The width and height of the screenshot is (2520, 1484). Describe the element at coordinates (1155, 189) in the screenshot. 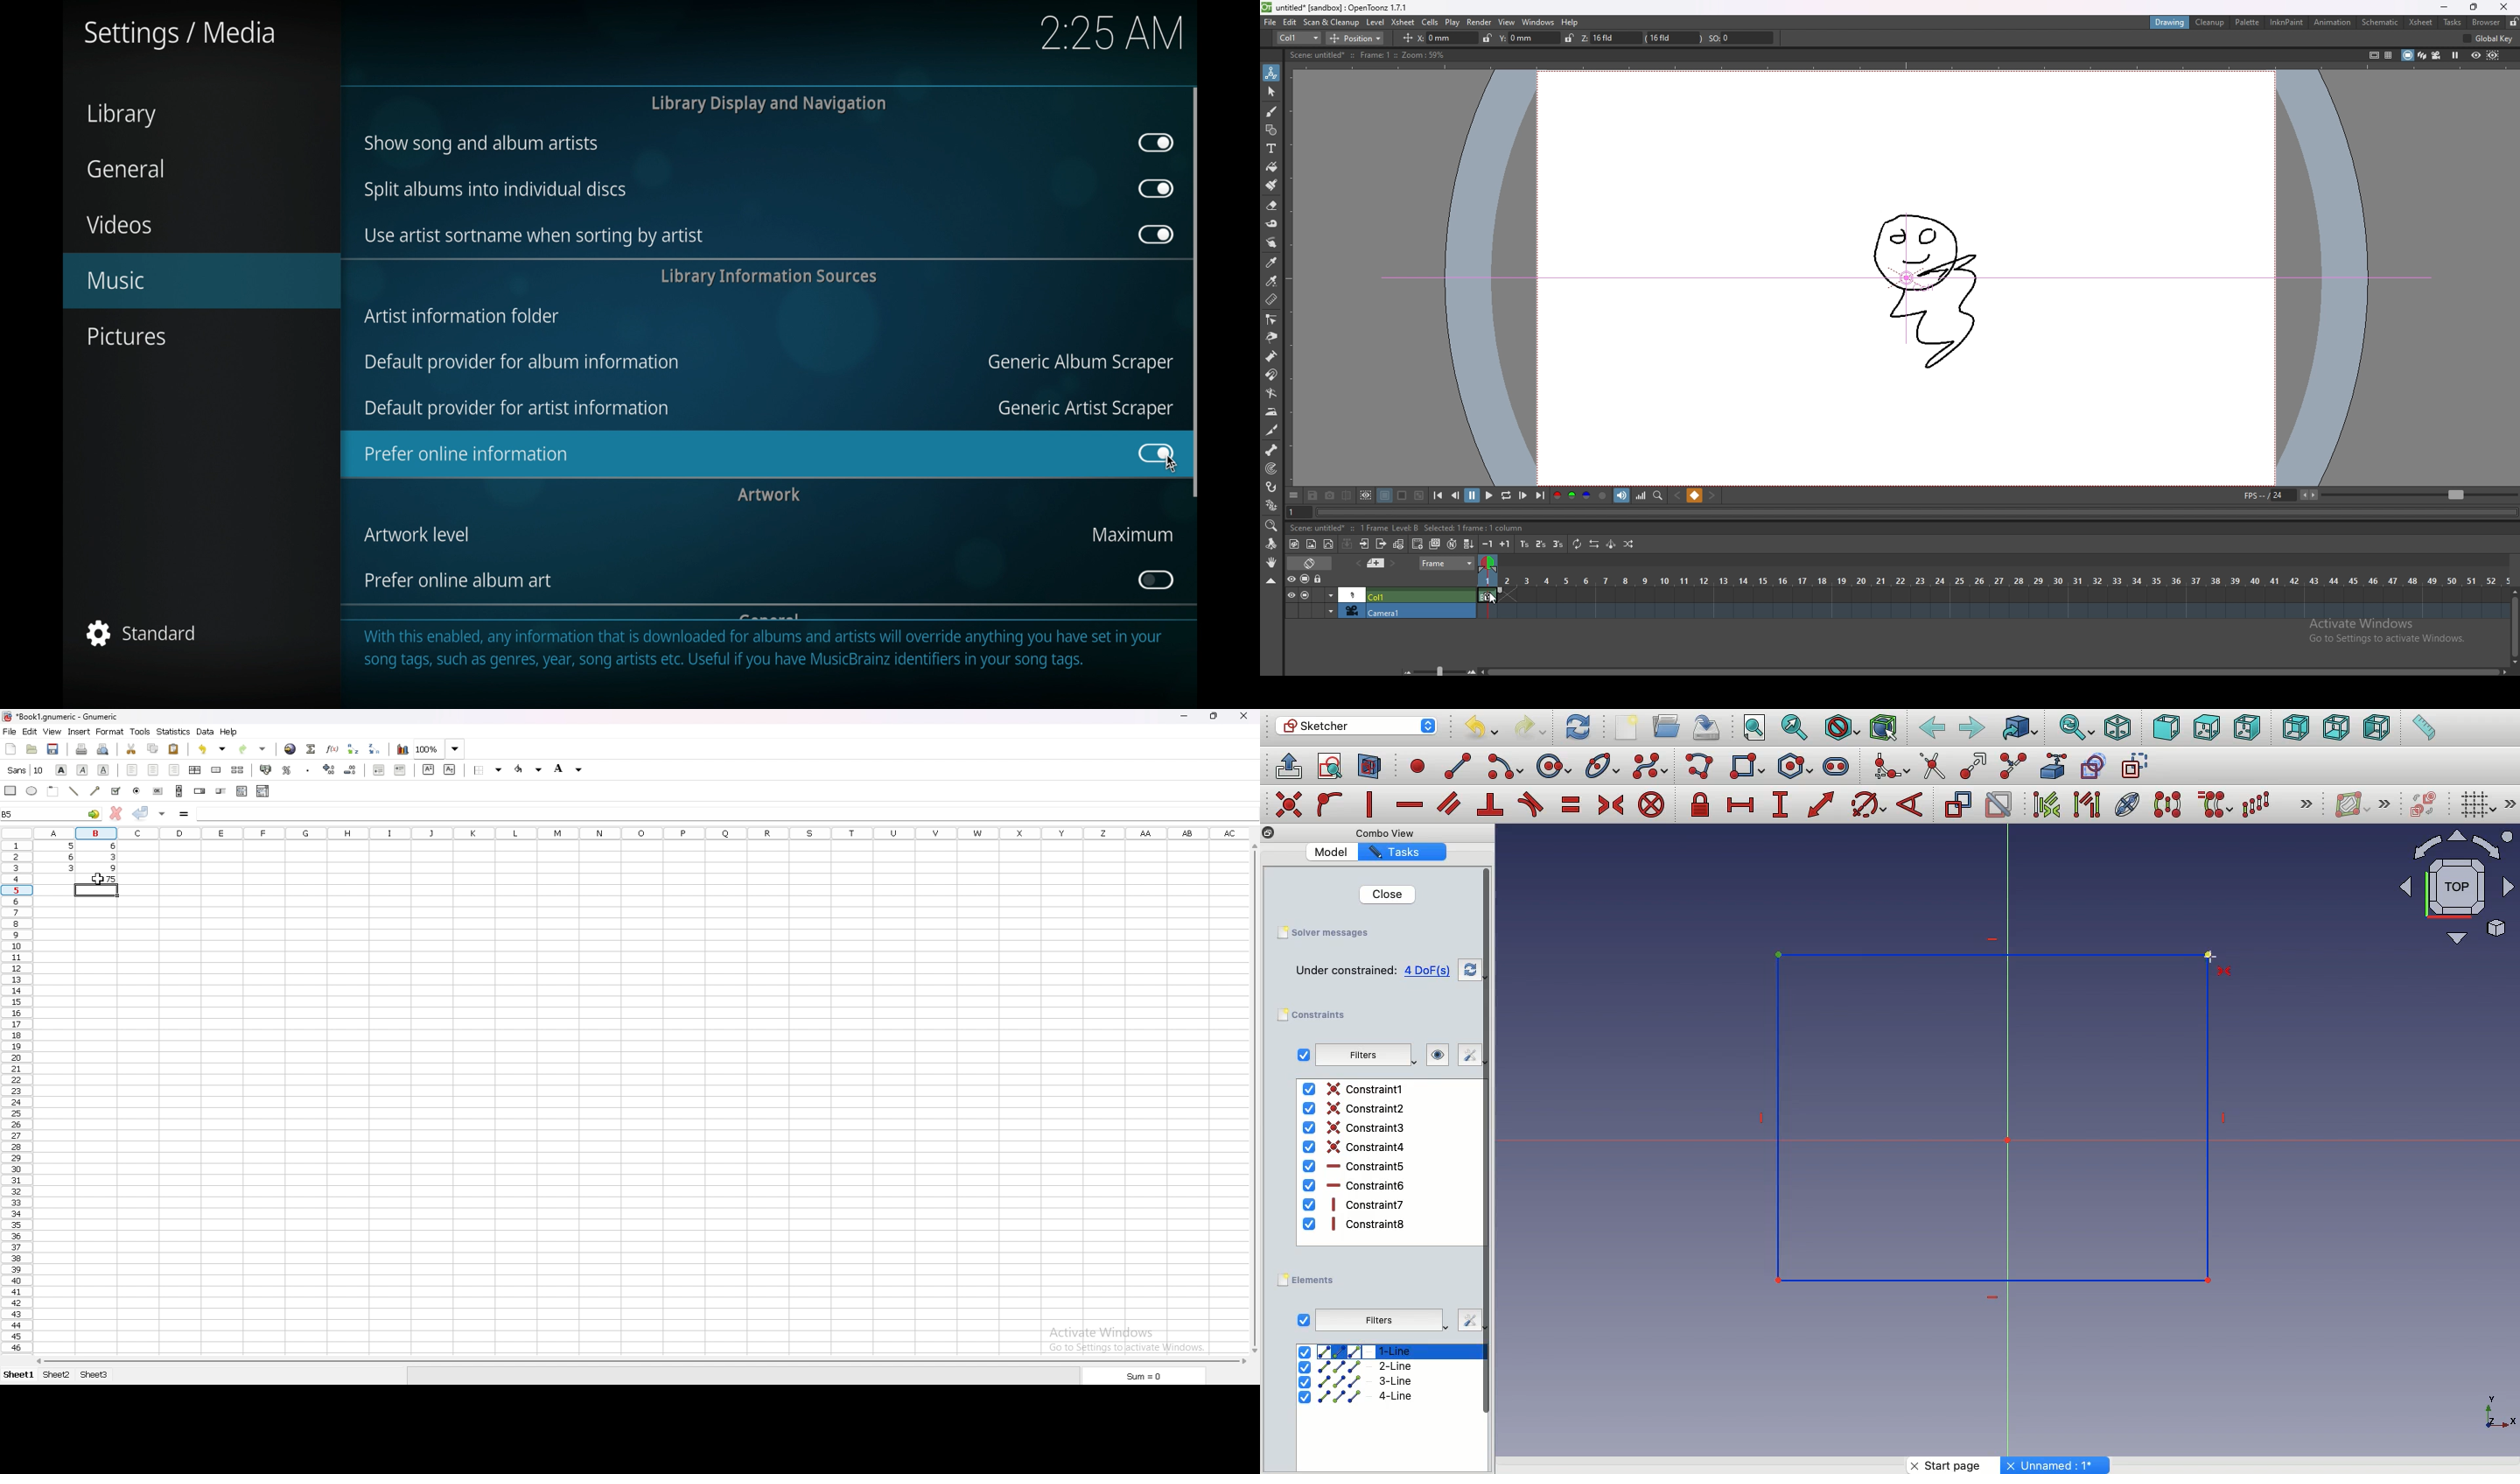

I see `toggle button` at that location.